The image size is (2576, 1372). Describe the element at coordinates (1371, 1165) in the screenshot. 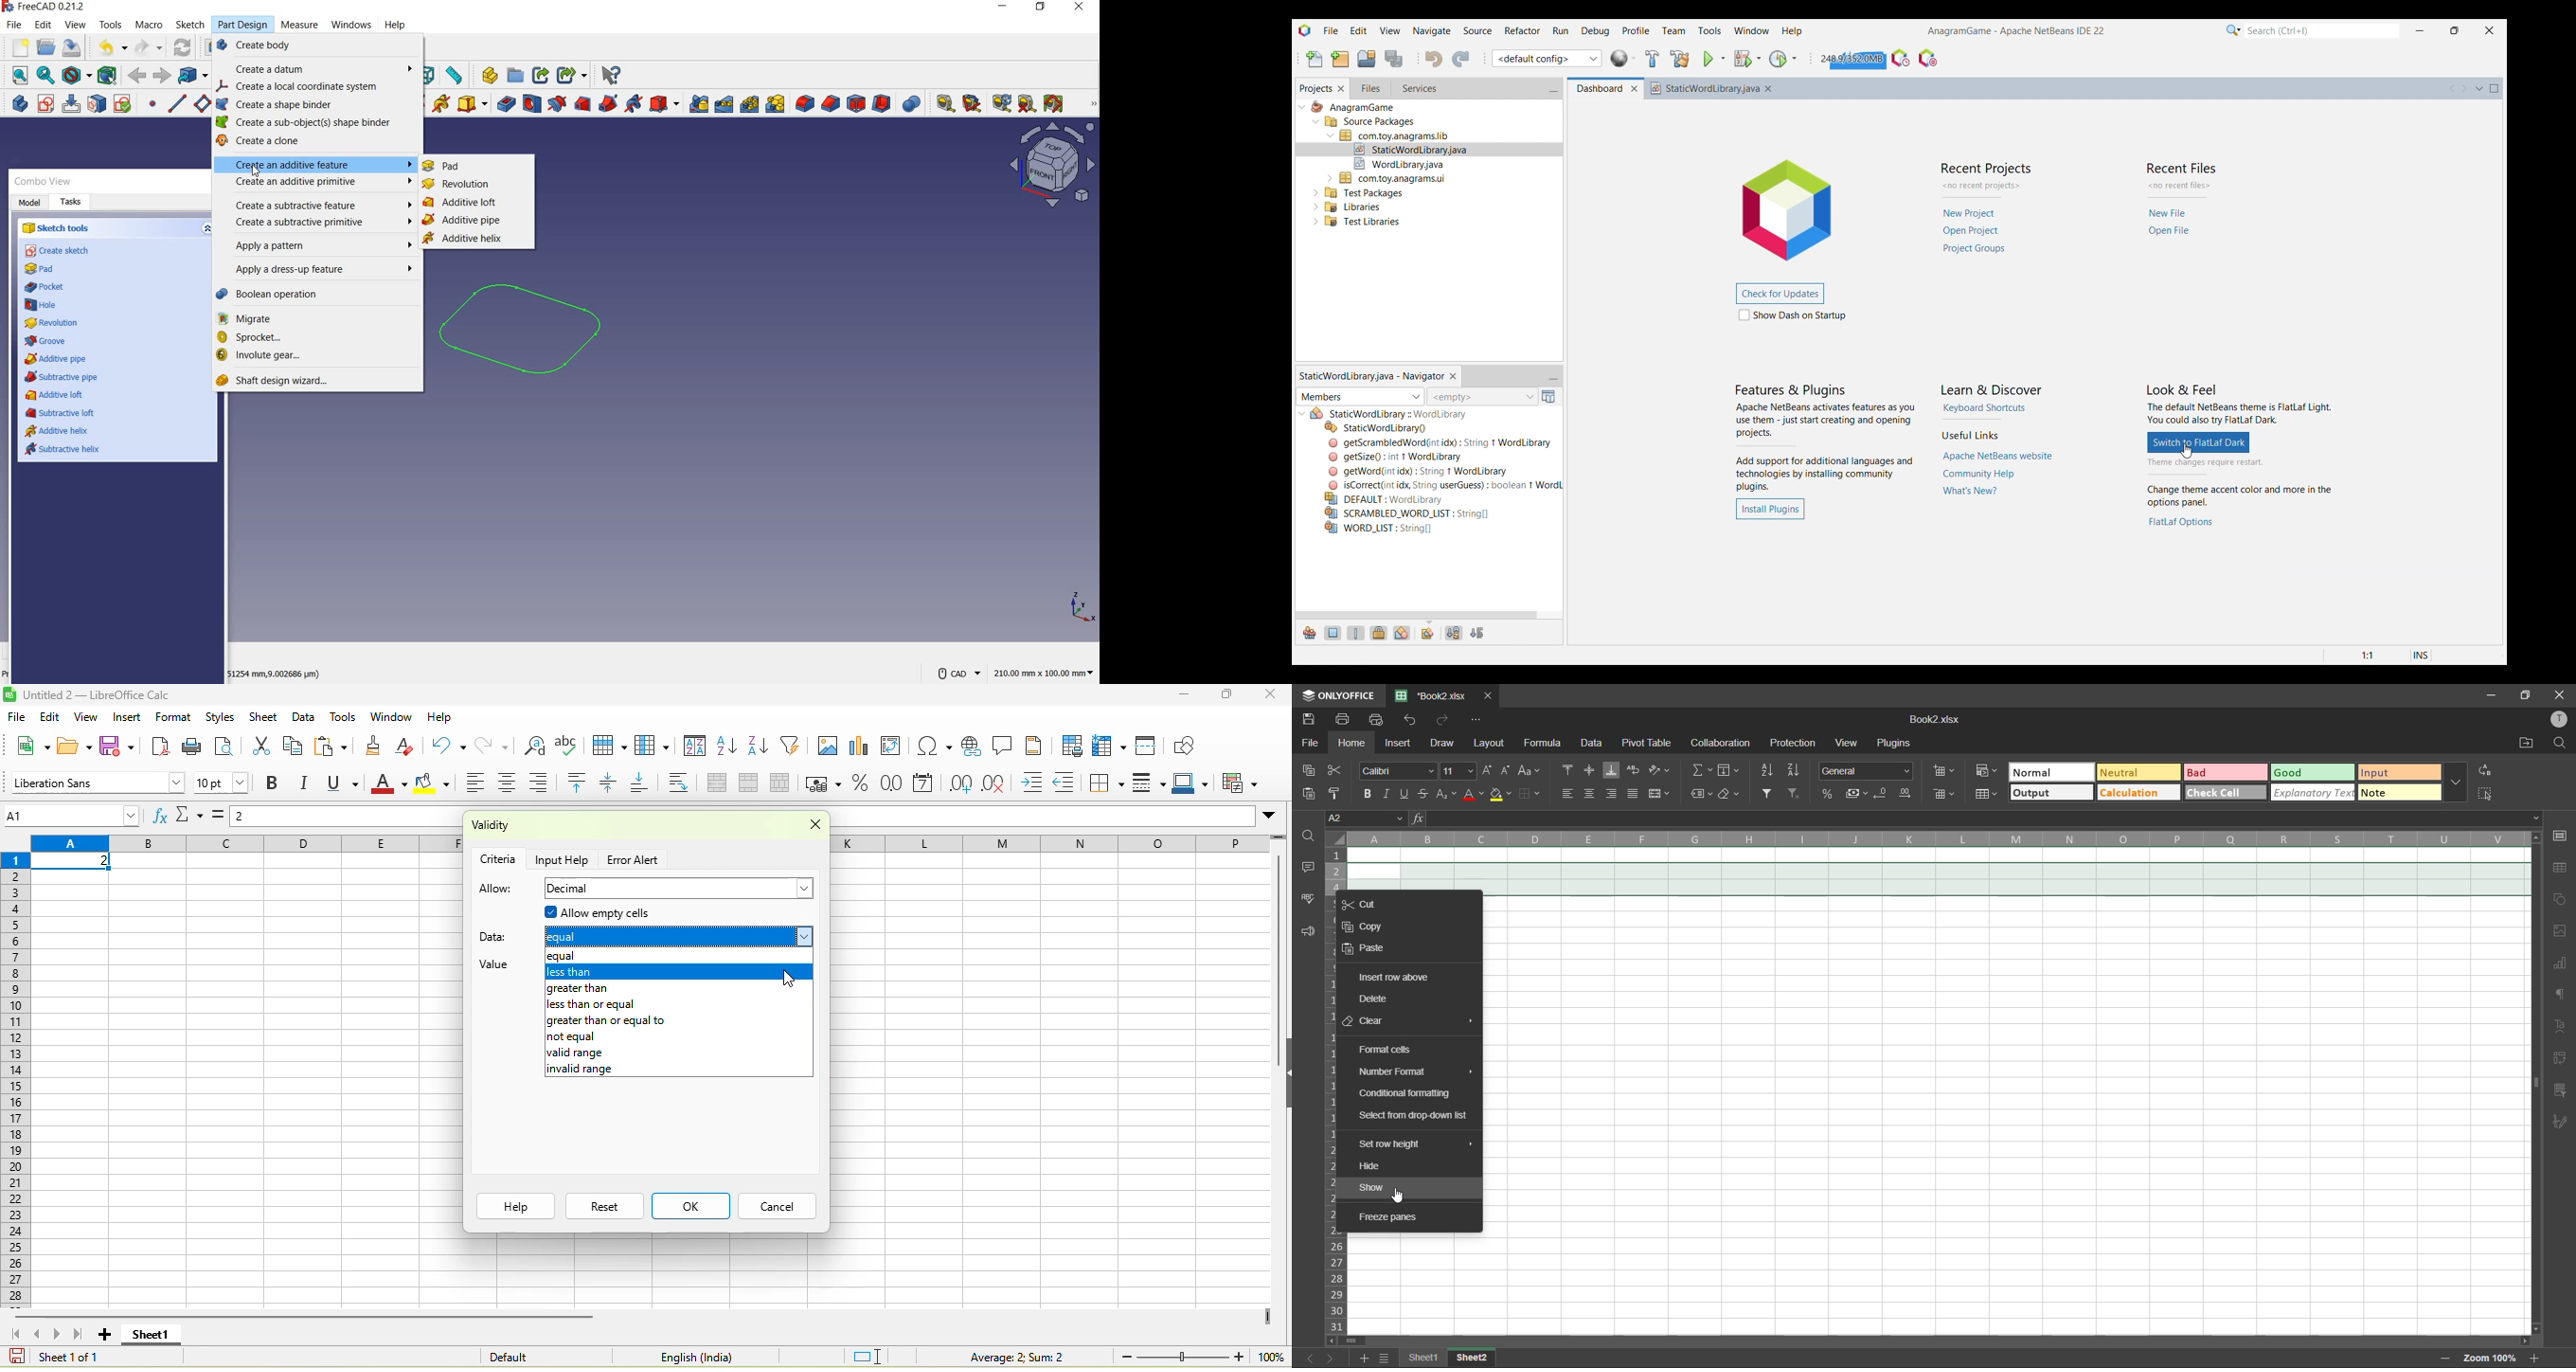

I see `hide` at that location.